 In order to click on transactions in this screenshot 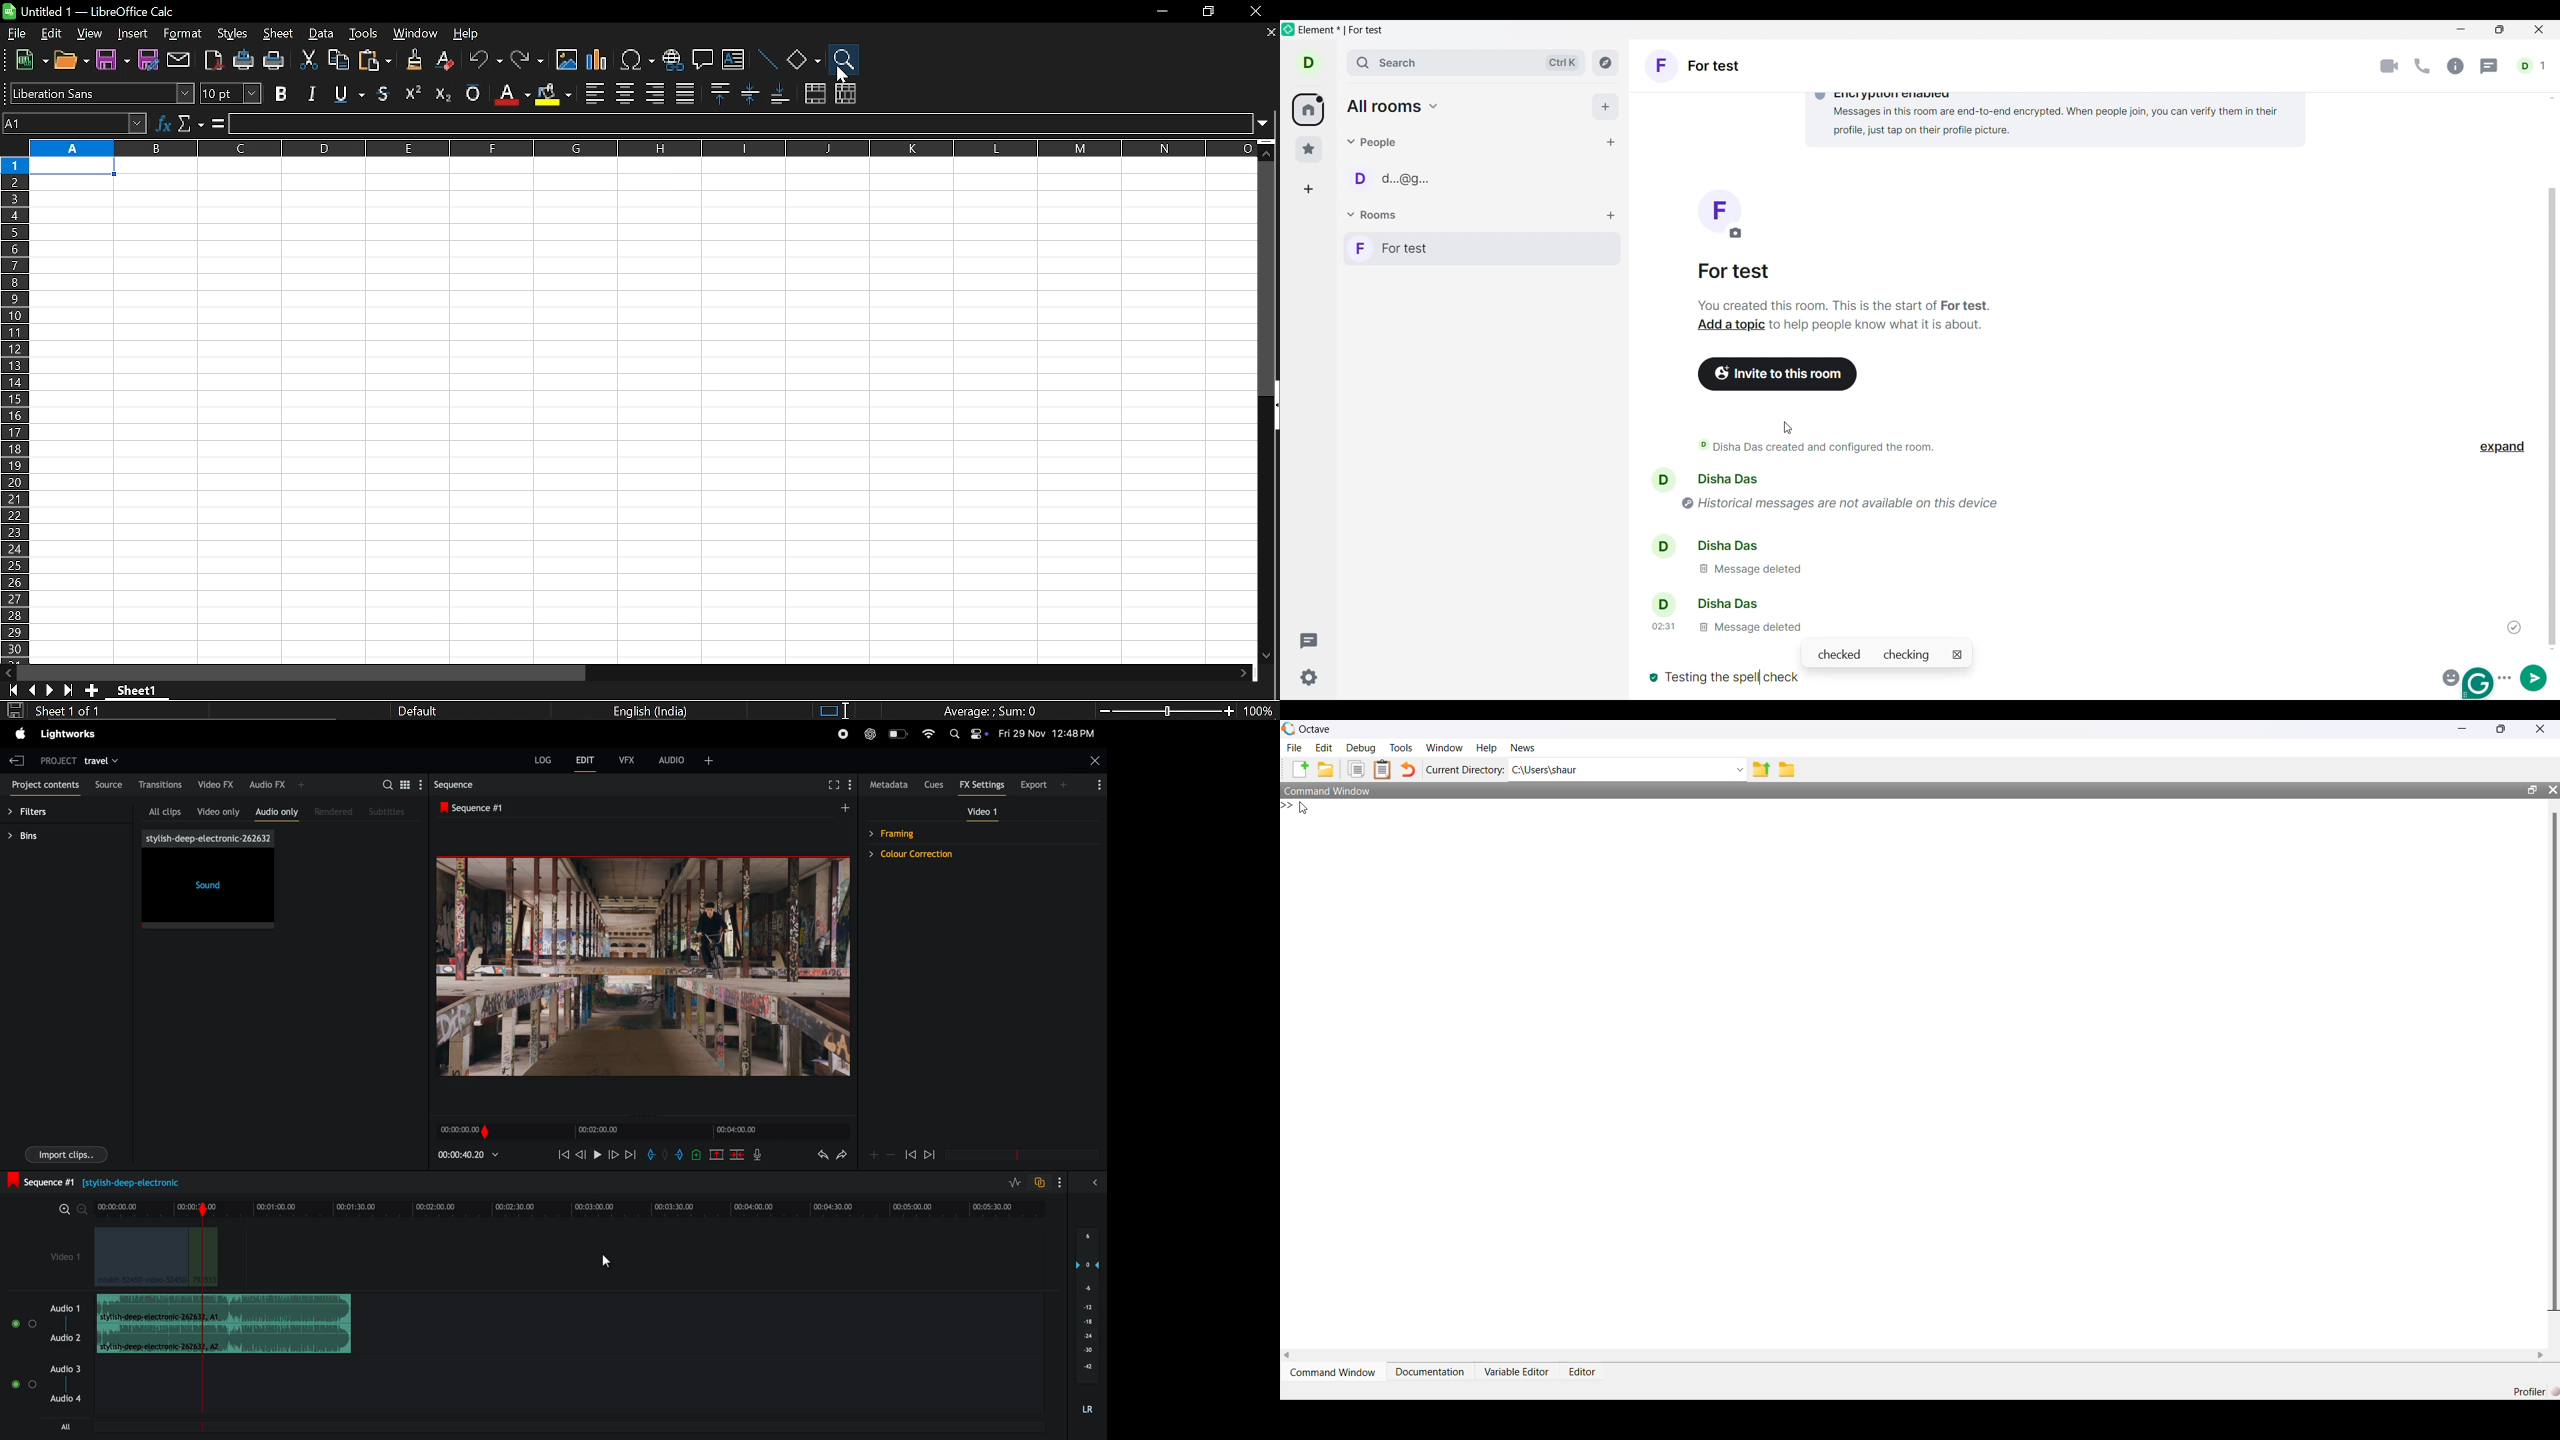, I will do `click(162, 785)`.